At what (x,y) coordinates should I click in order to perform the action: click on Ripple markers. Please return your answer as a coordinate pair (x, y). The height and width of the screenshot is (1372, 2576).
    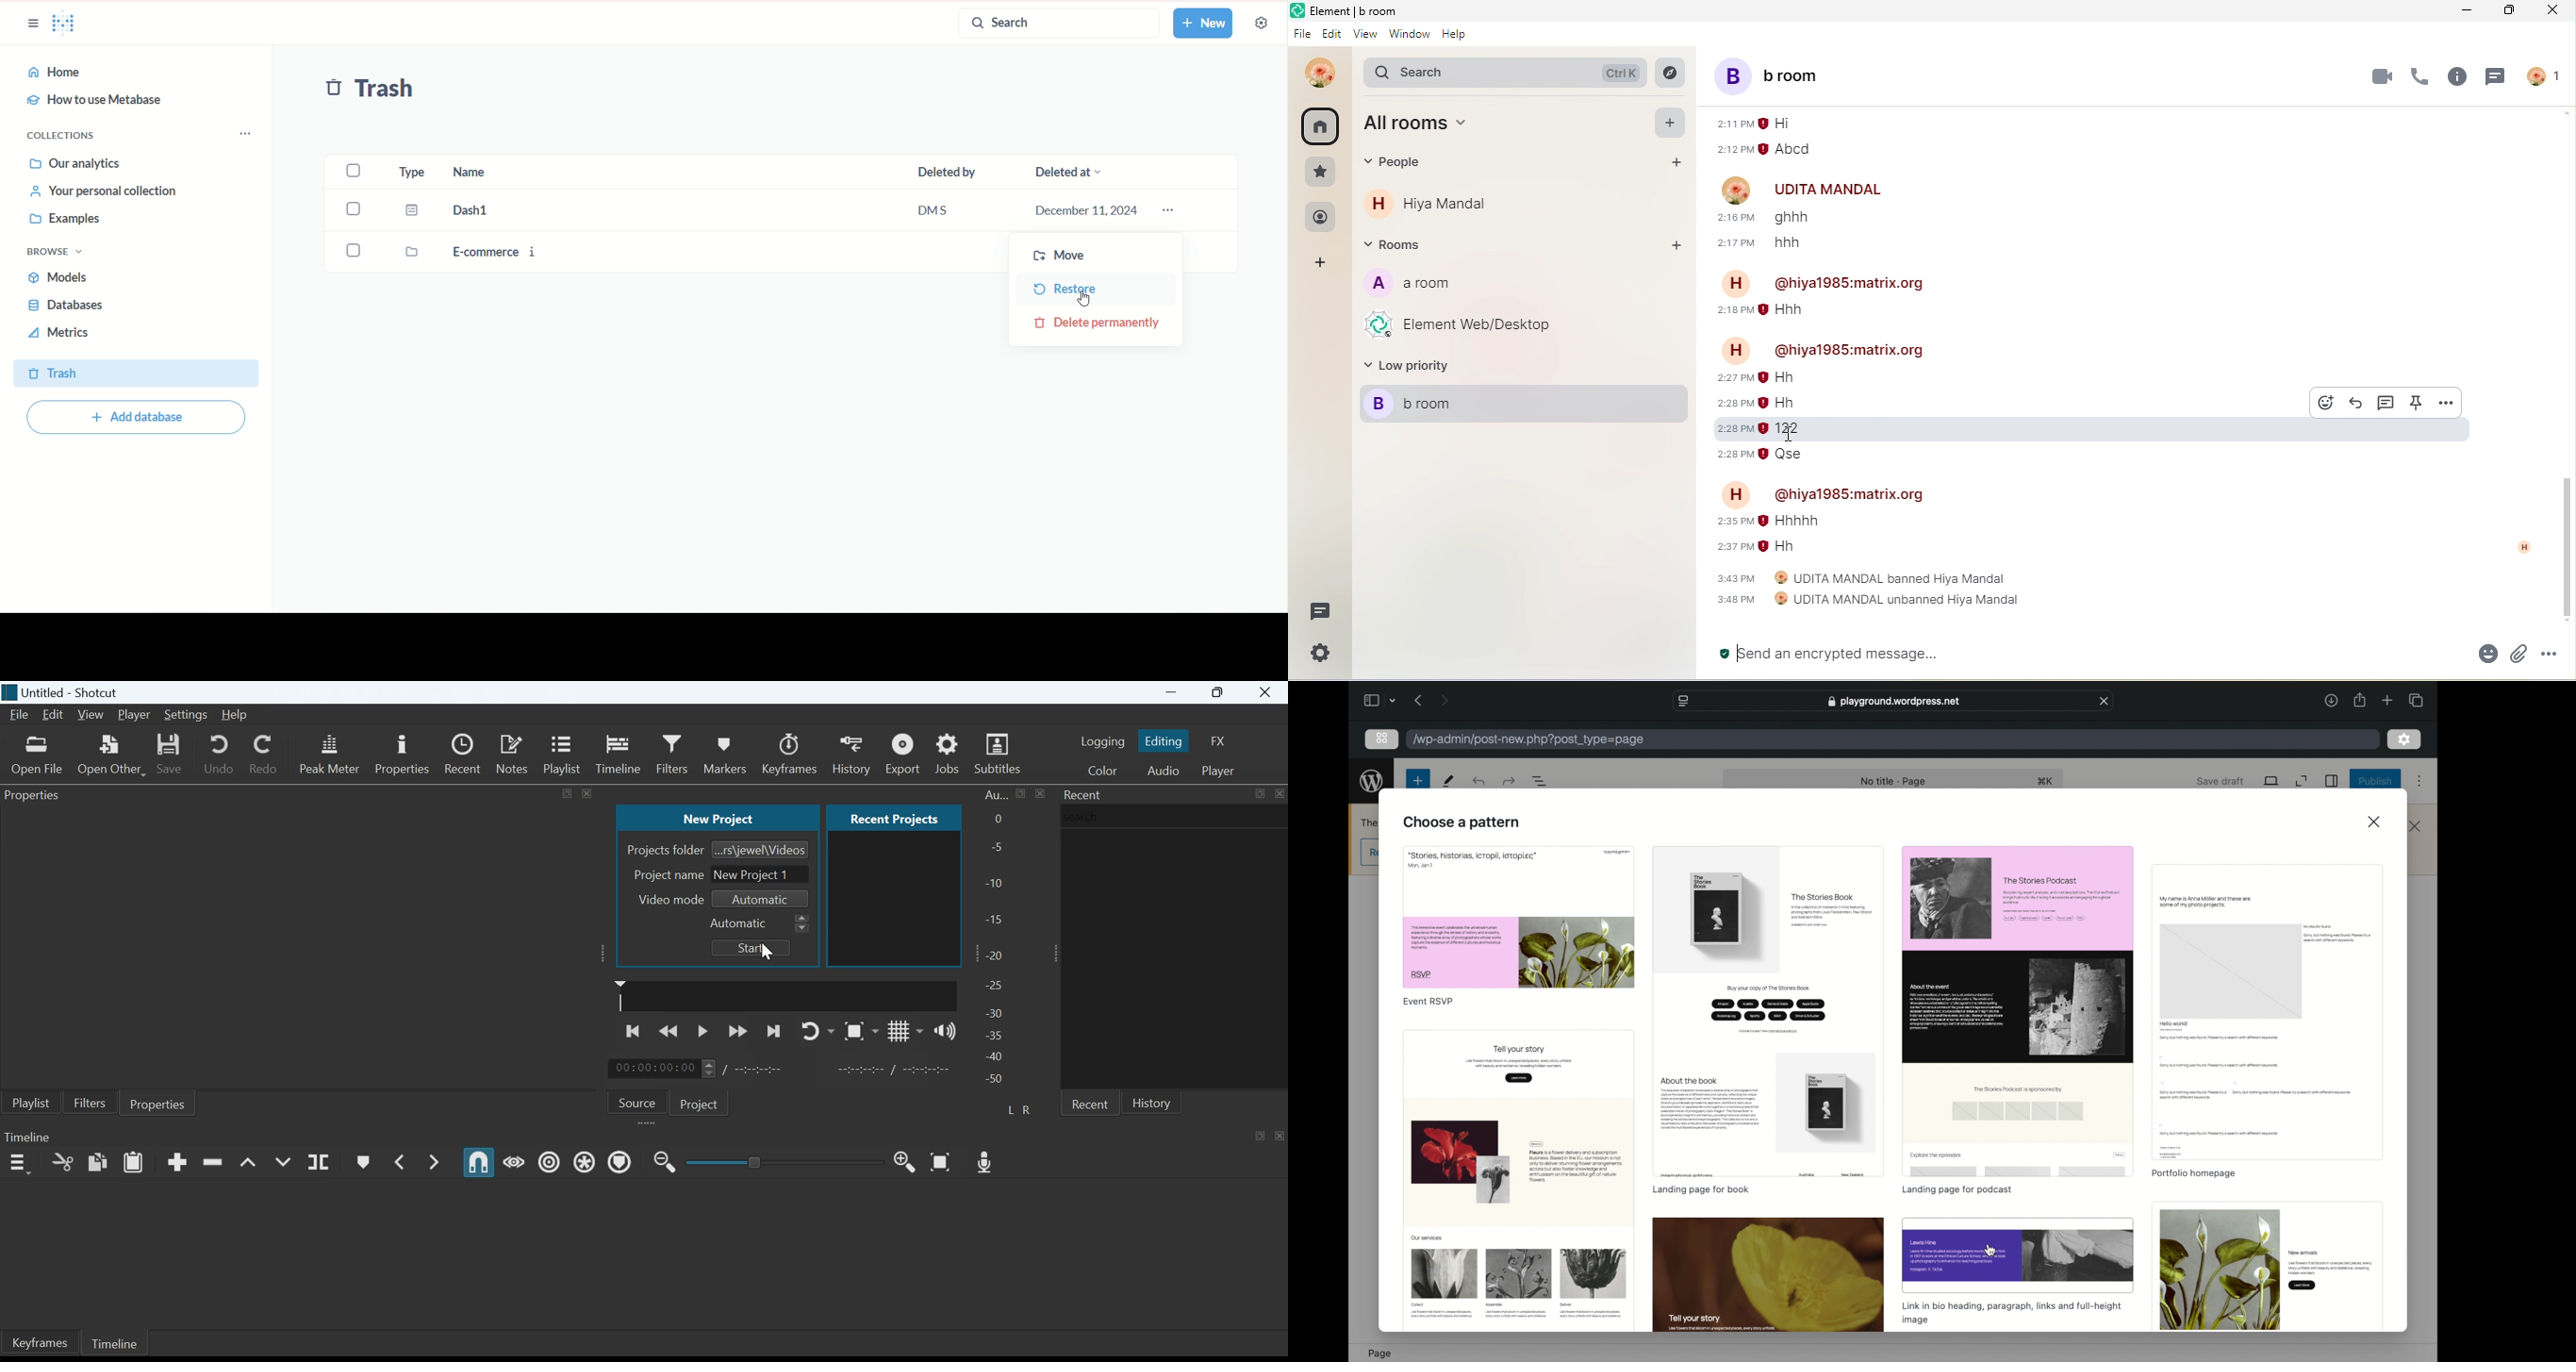
    Looking at the image, I should click on (620, 1161).